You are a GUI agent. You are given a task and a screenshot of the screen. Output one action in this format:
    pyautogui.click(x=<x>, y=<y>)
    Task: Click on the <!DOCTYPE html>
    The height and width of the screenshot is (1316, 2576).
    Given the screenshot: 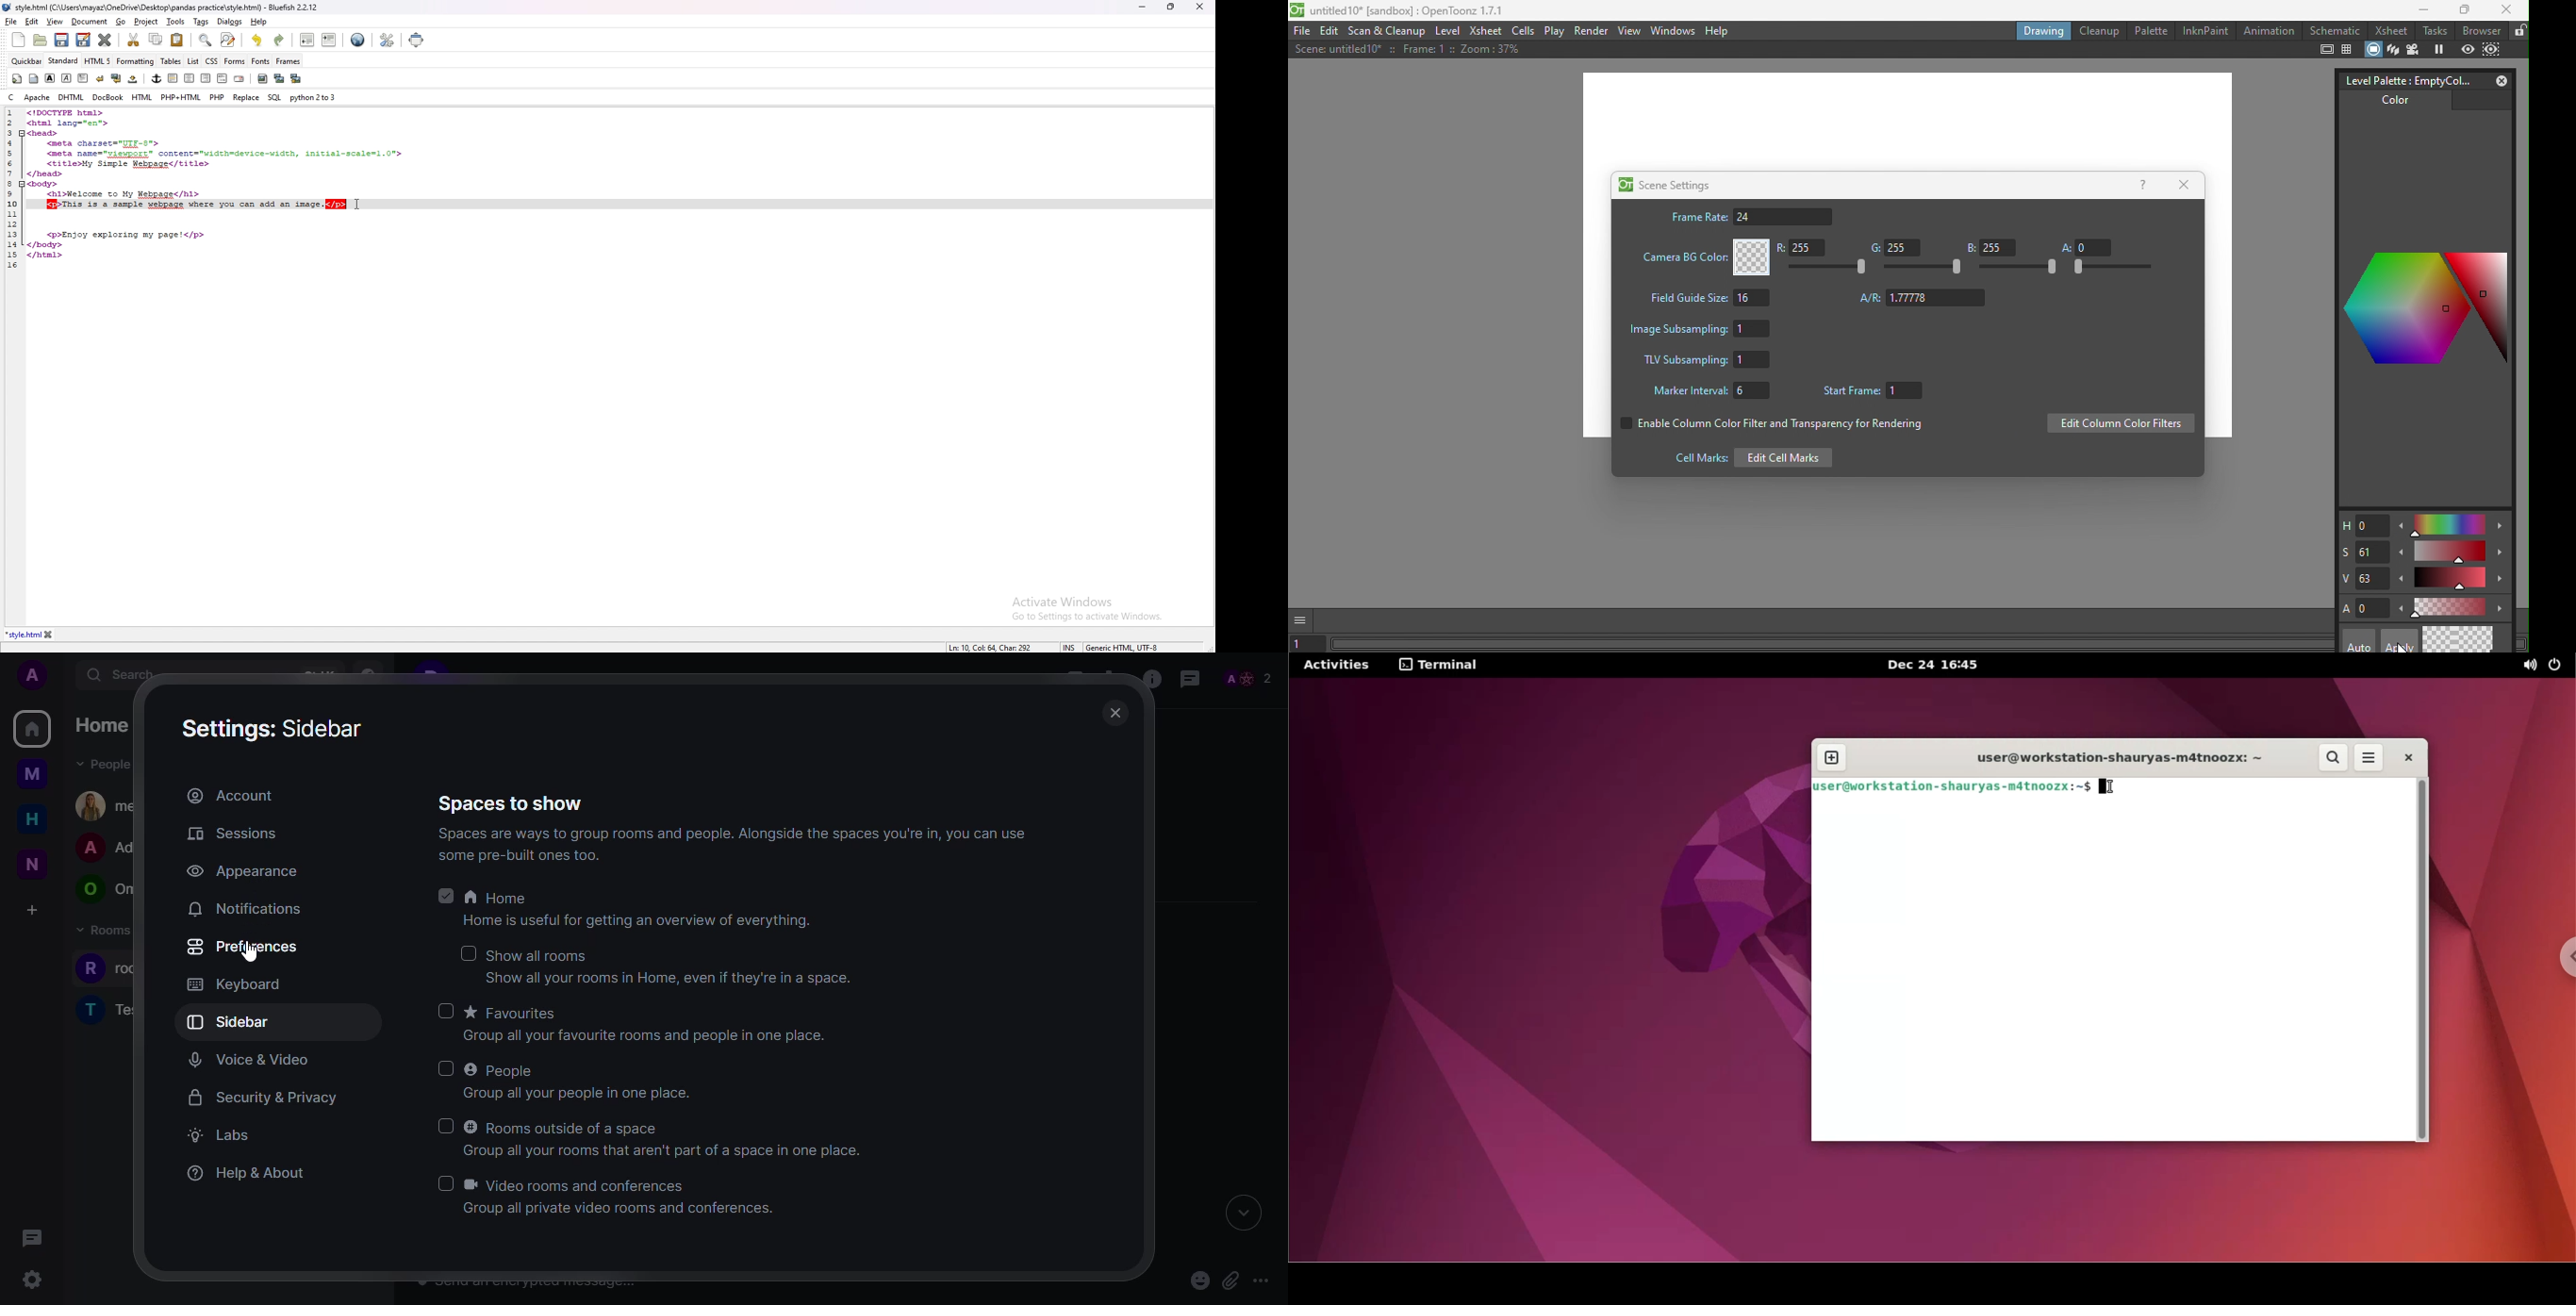 What is the action you would take?
    pyautogui.click(x=68, y=113)
    